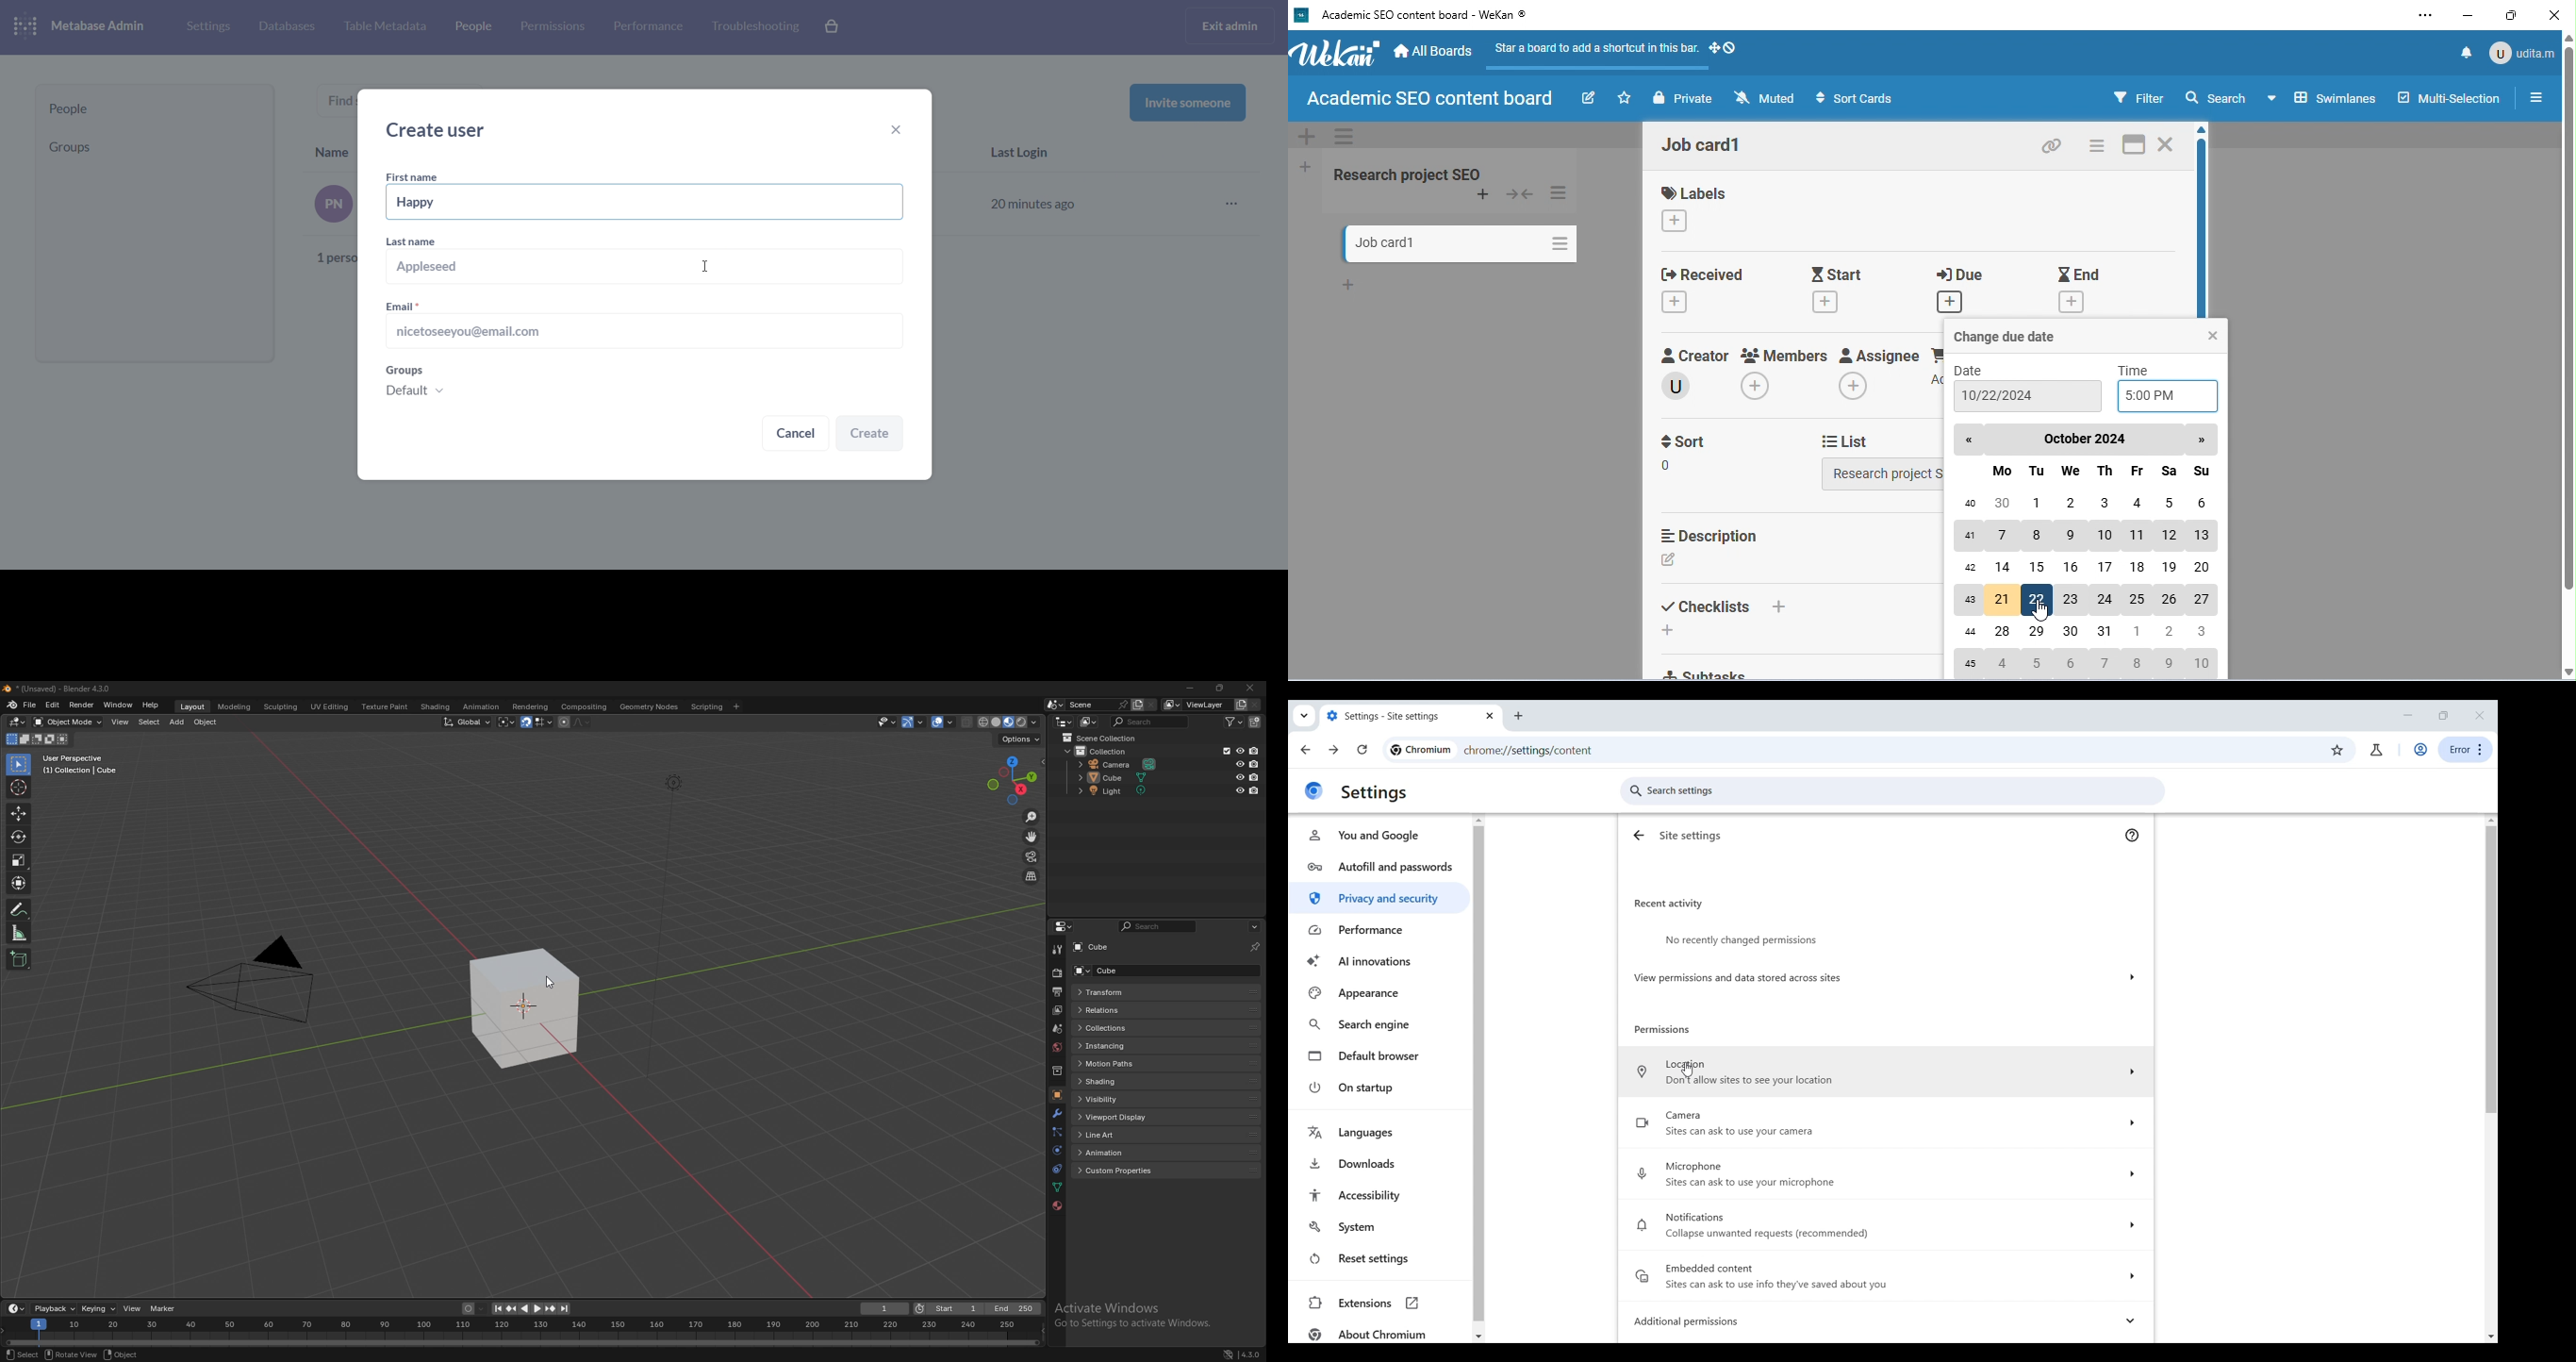 The image size is (2576, 1372). Describe the element at coordinates (1255, 791) in the screenshot. I see `disable in renders` at that location.